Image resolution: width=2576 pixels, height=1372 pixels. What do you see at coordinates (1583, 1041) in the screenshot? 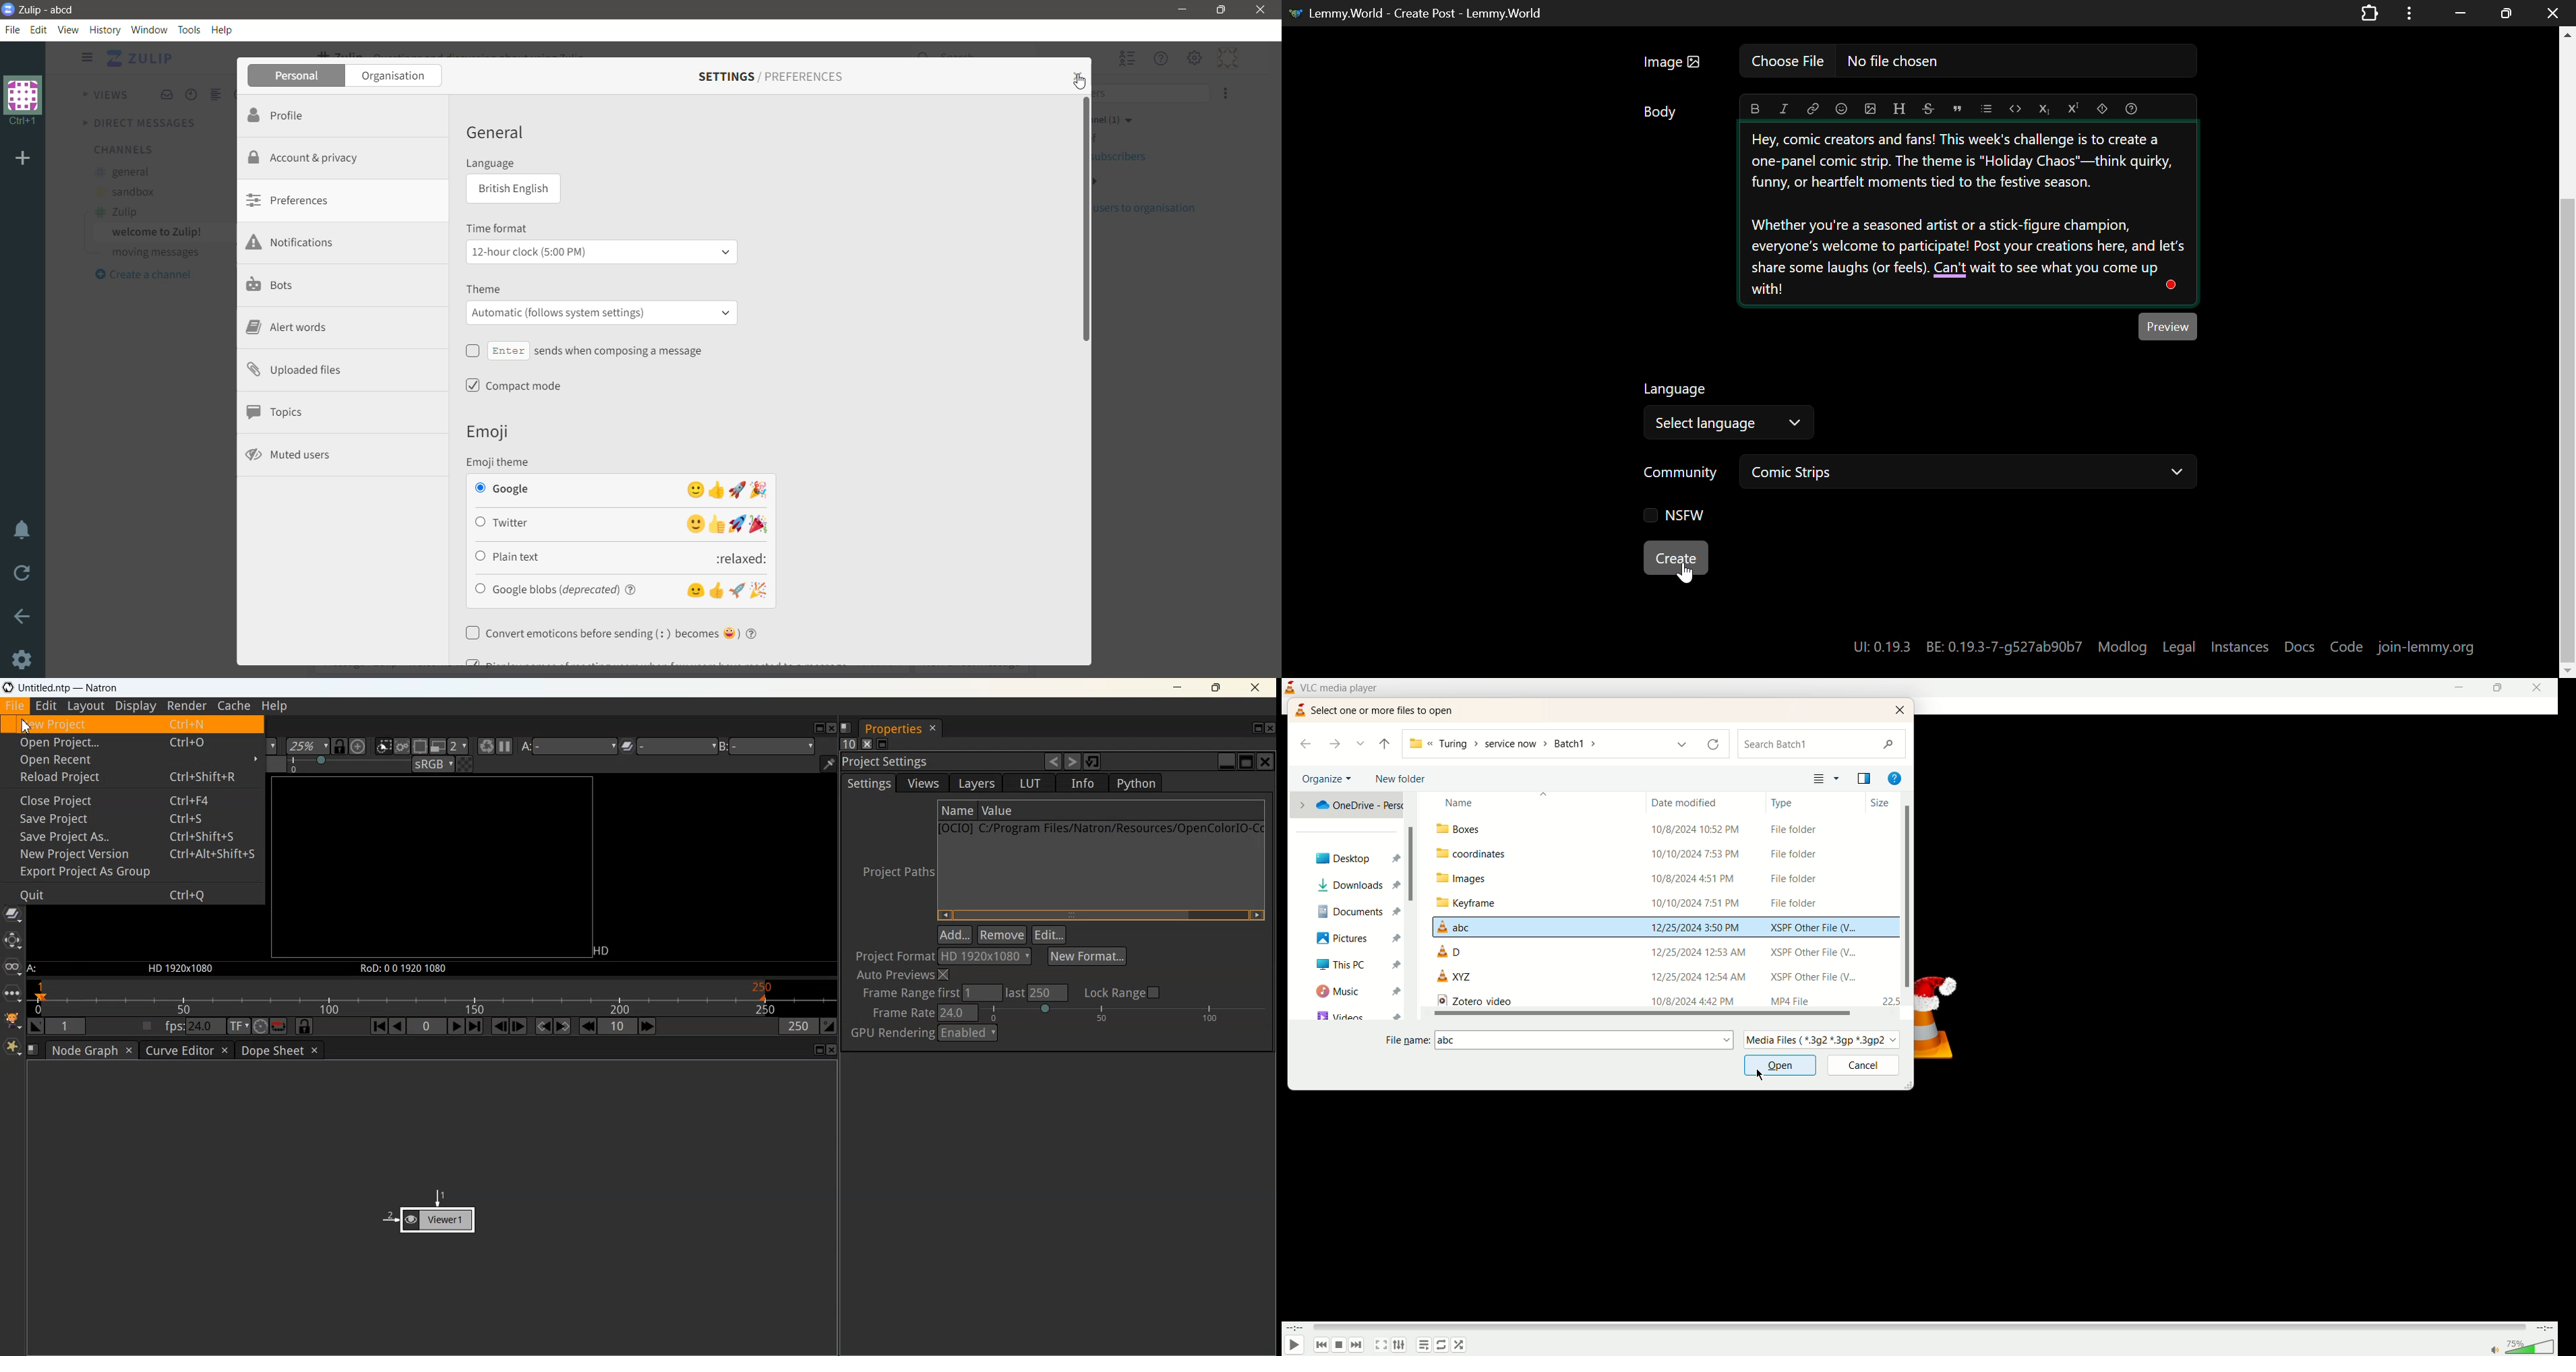
I see `add file name` at bounding box center [1583, 1041].